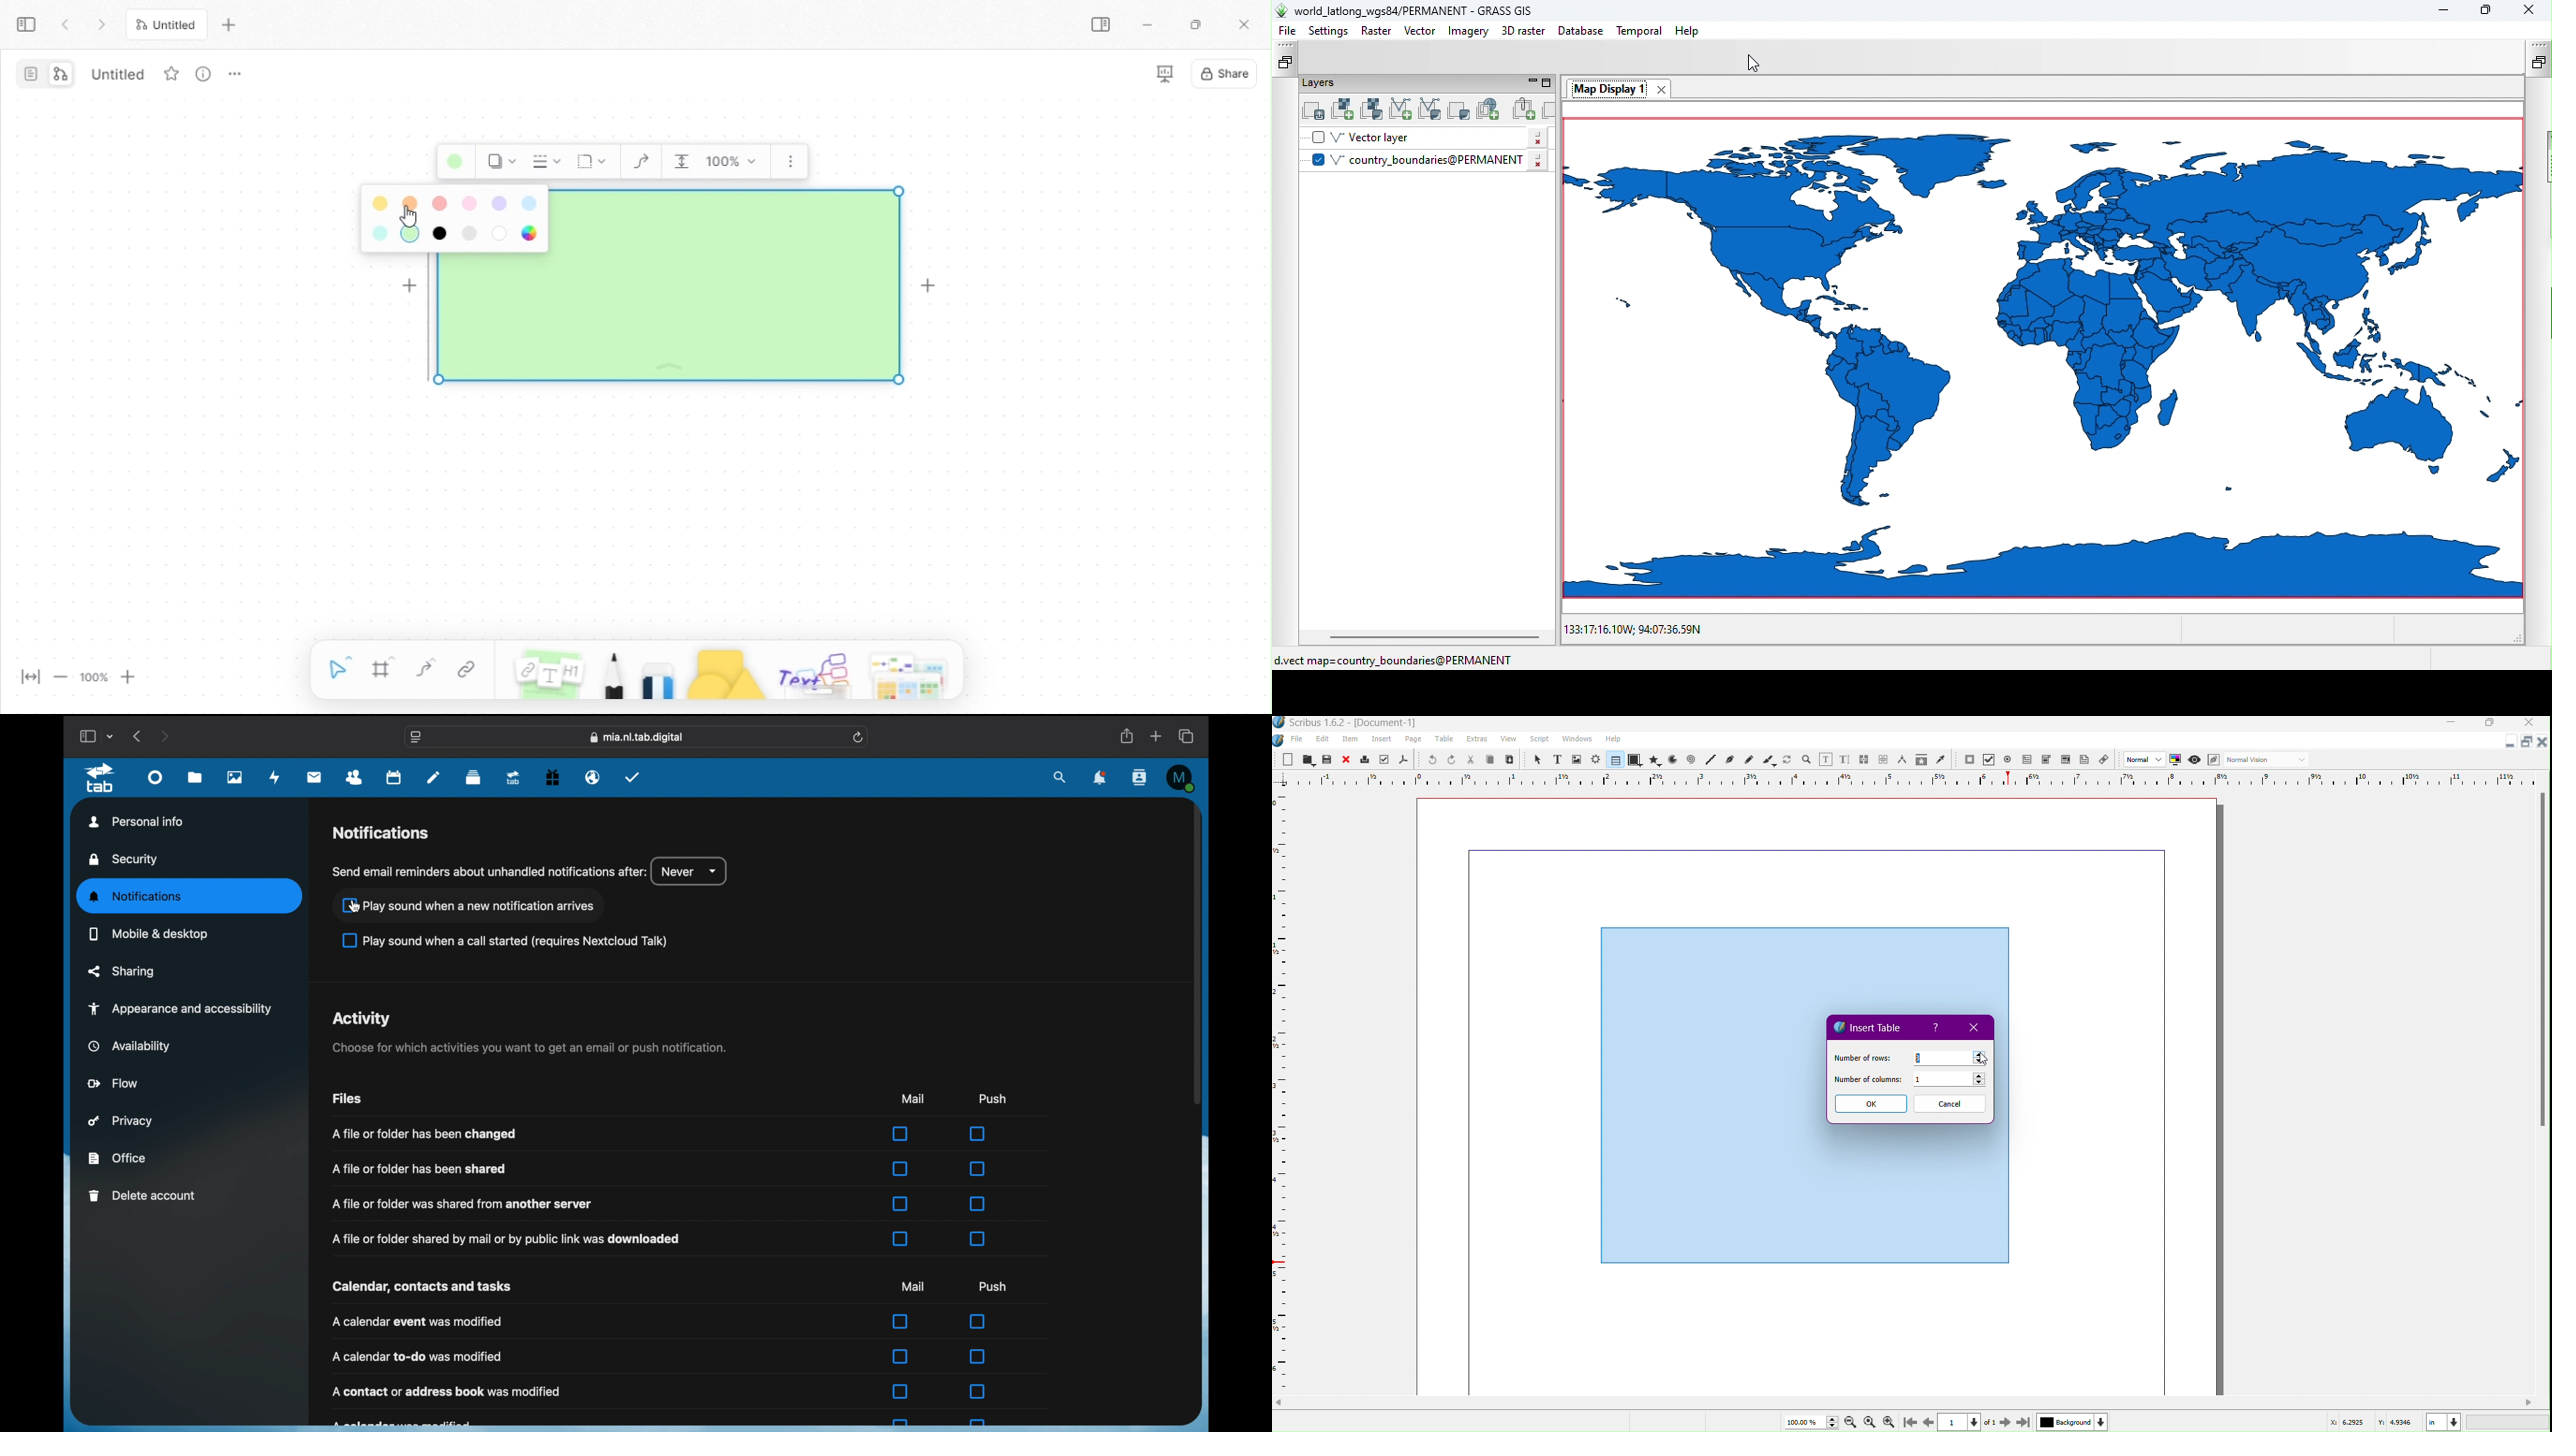  I want to click on deck, so click(474, 778).